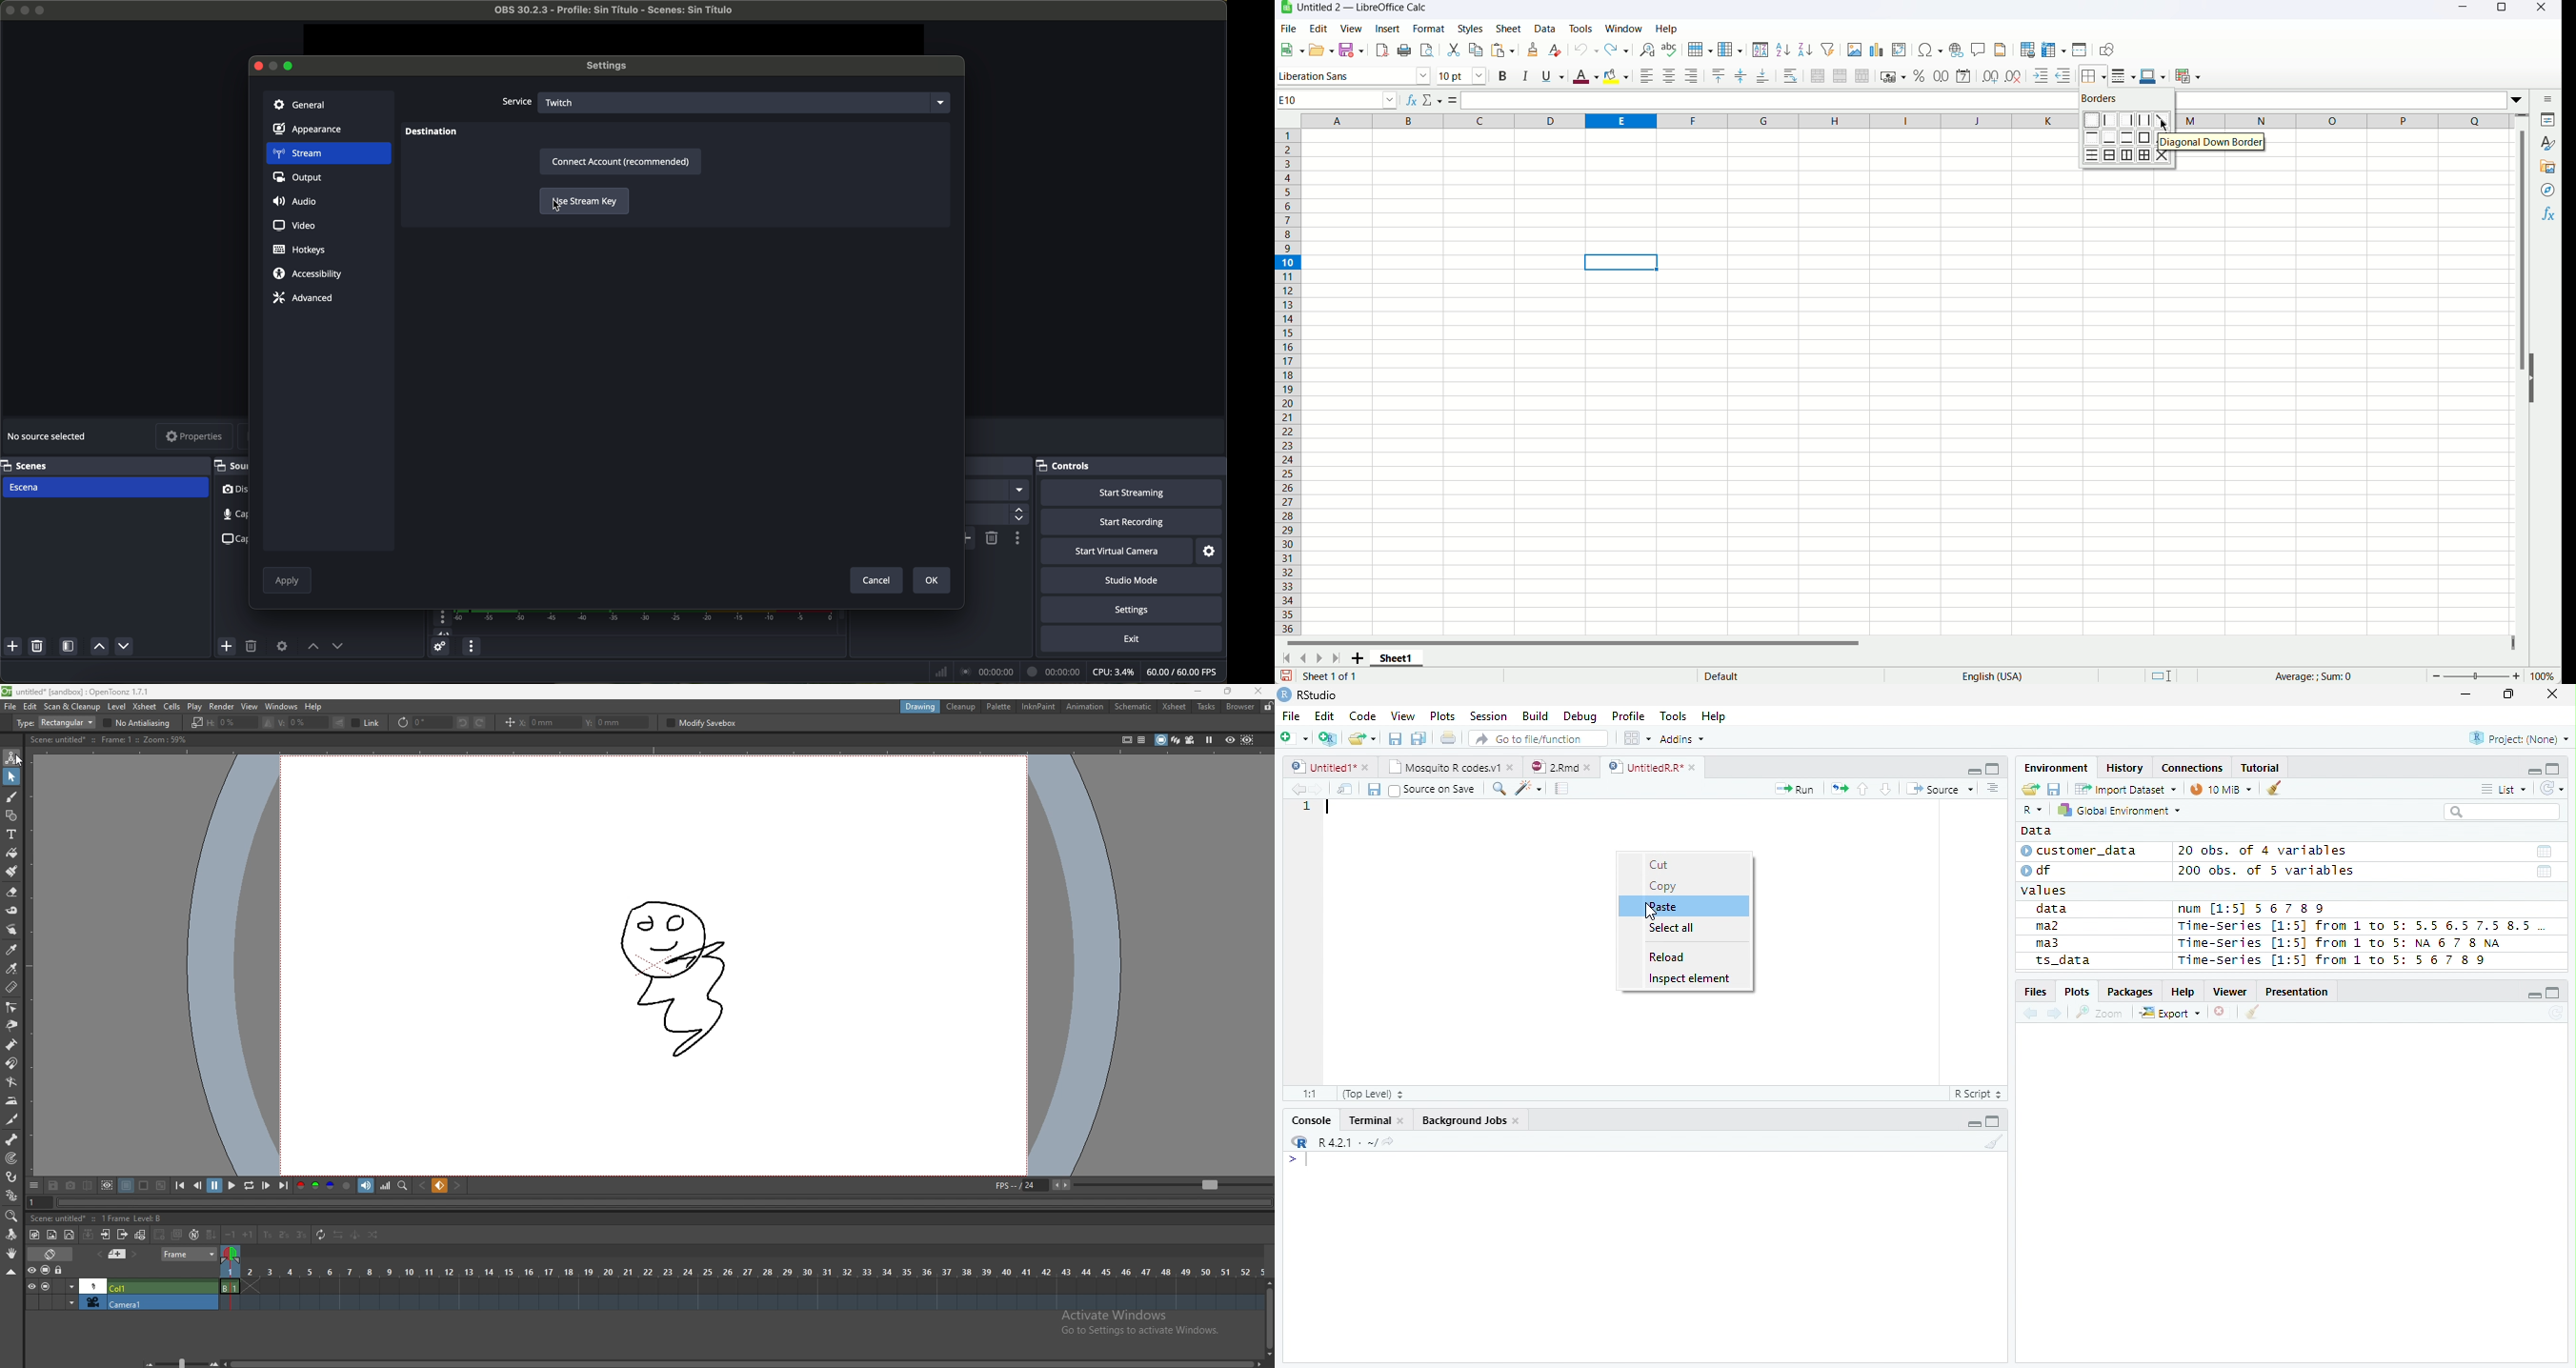  I want to click on add sources, so click(228, 647).